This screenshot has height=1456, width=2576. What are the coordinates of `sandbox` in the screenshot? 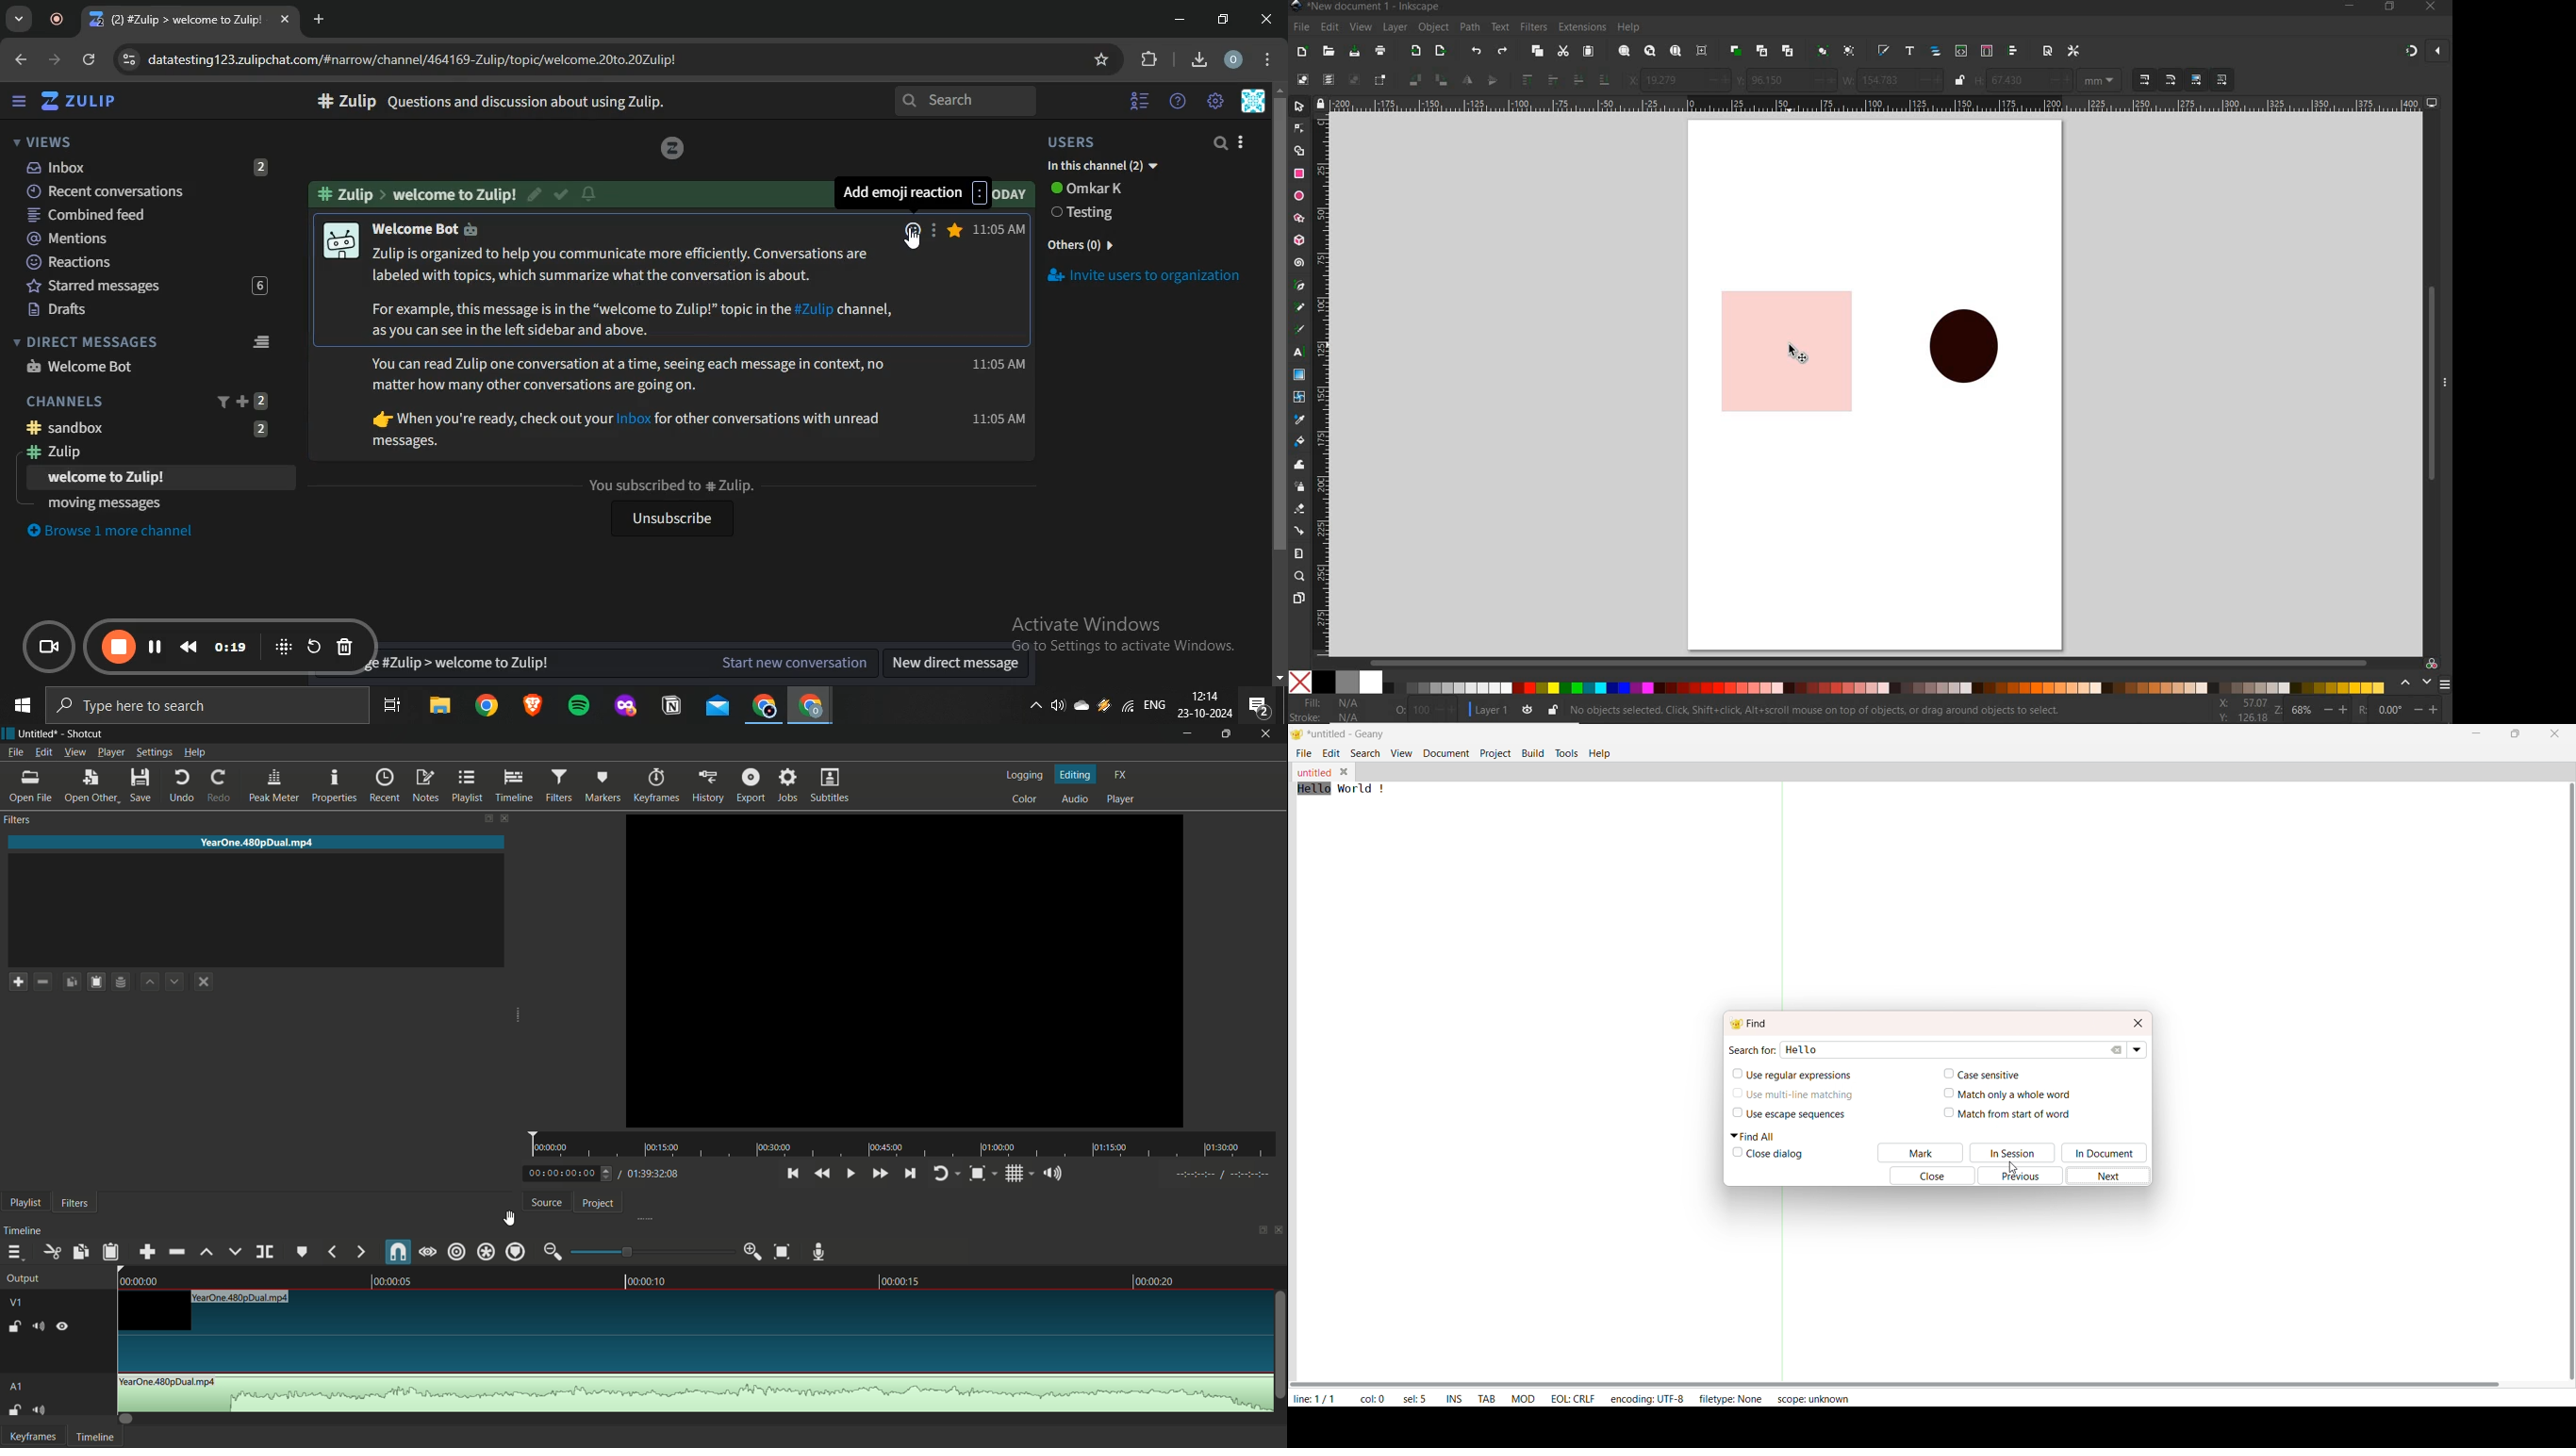 It's located at (157, 427).